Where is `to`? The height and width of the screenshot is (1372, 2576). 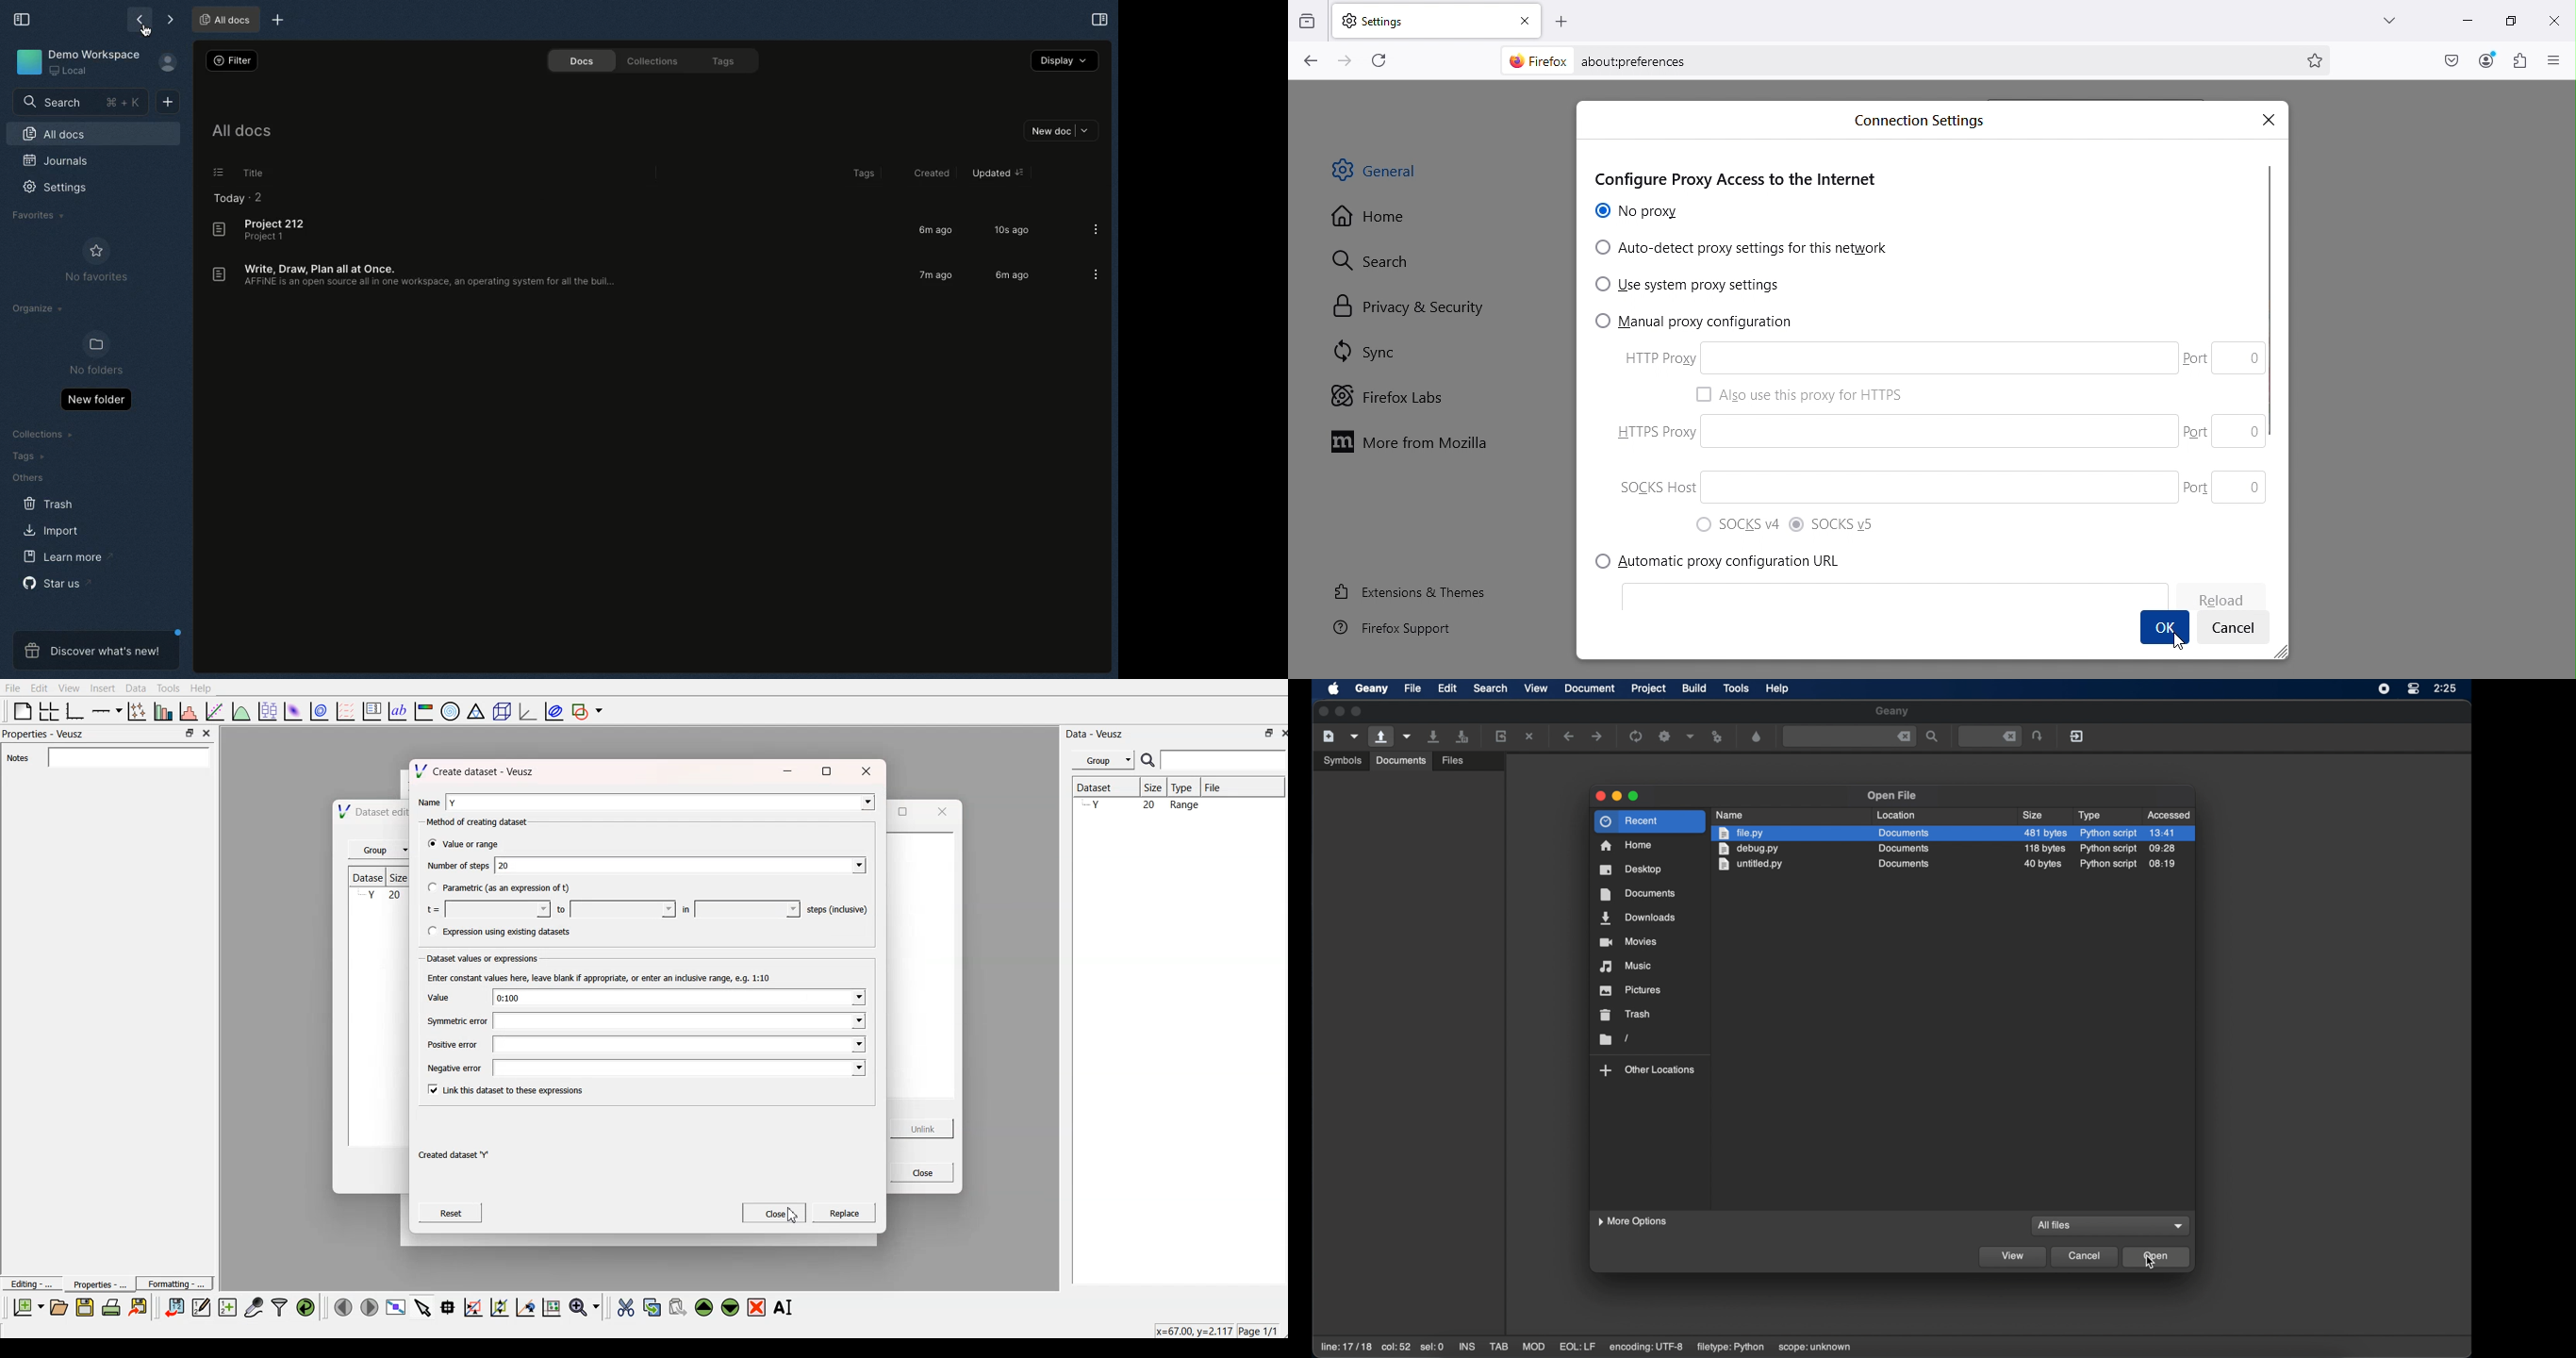 to is located at coordinates (612, 908).